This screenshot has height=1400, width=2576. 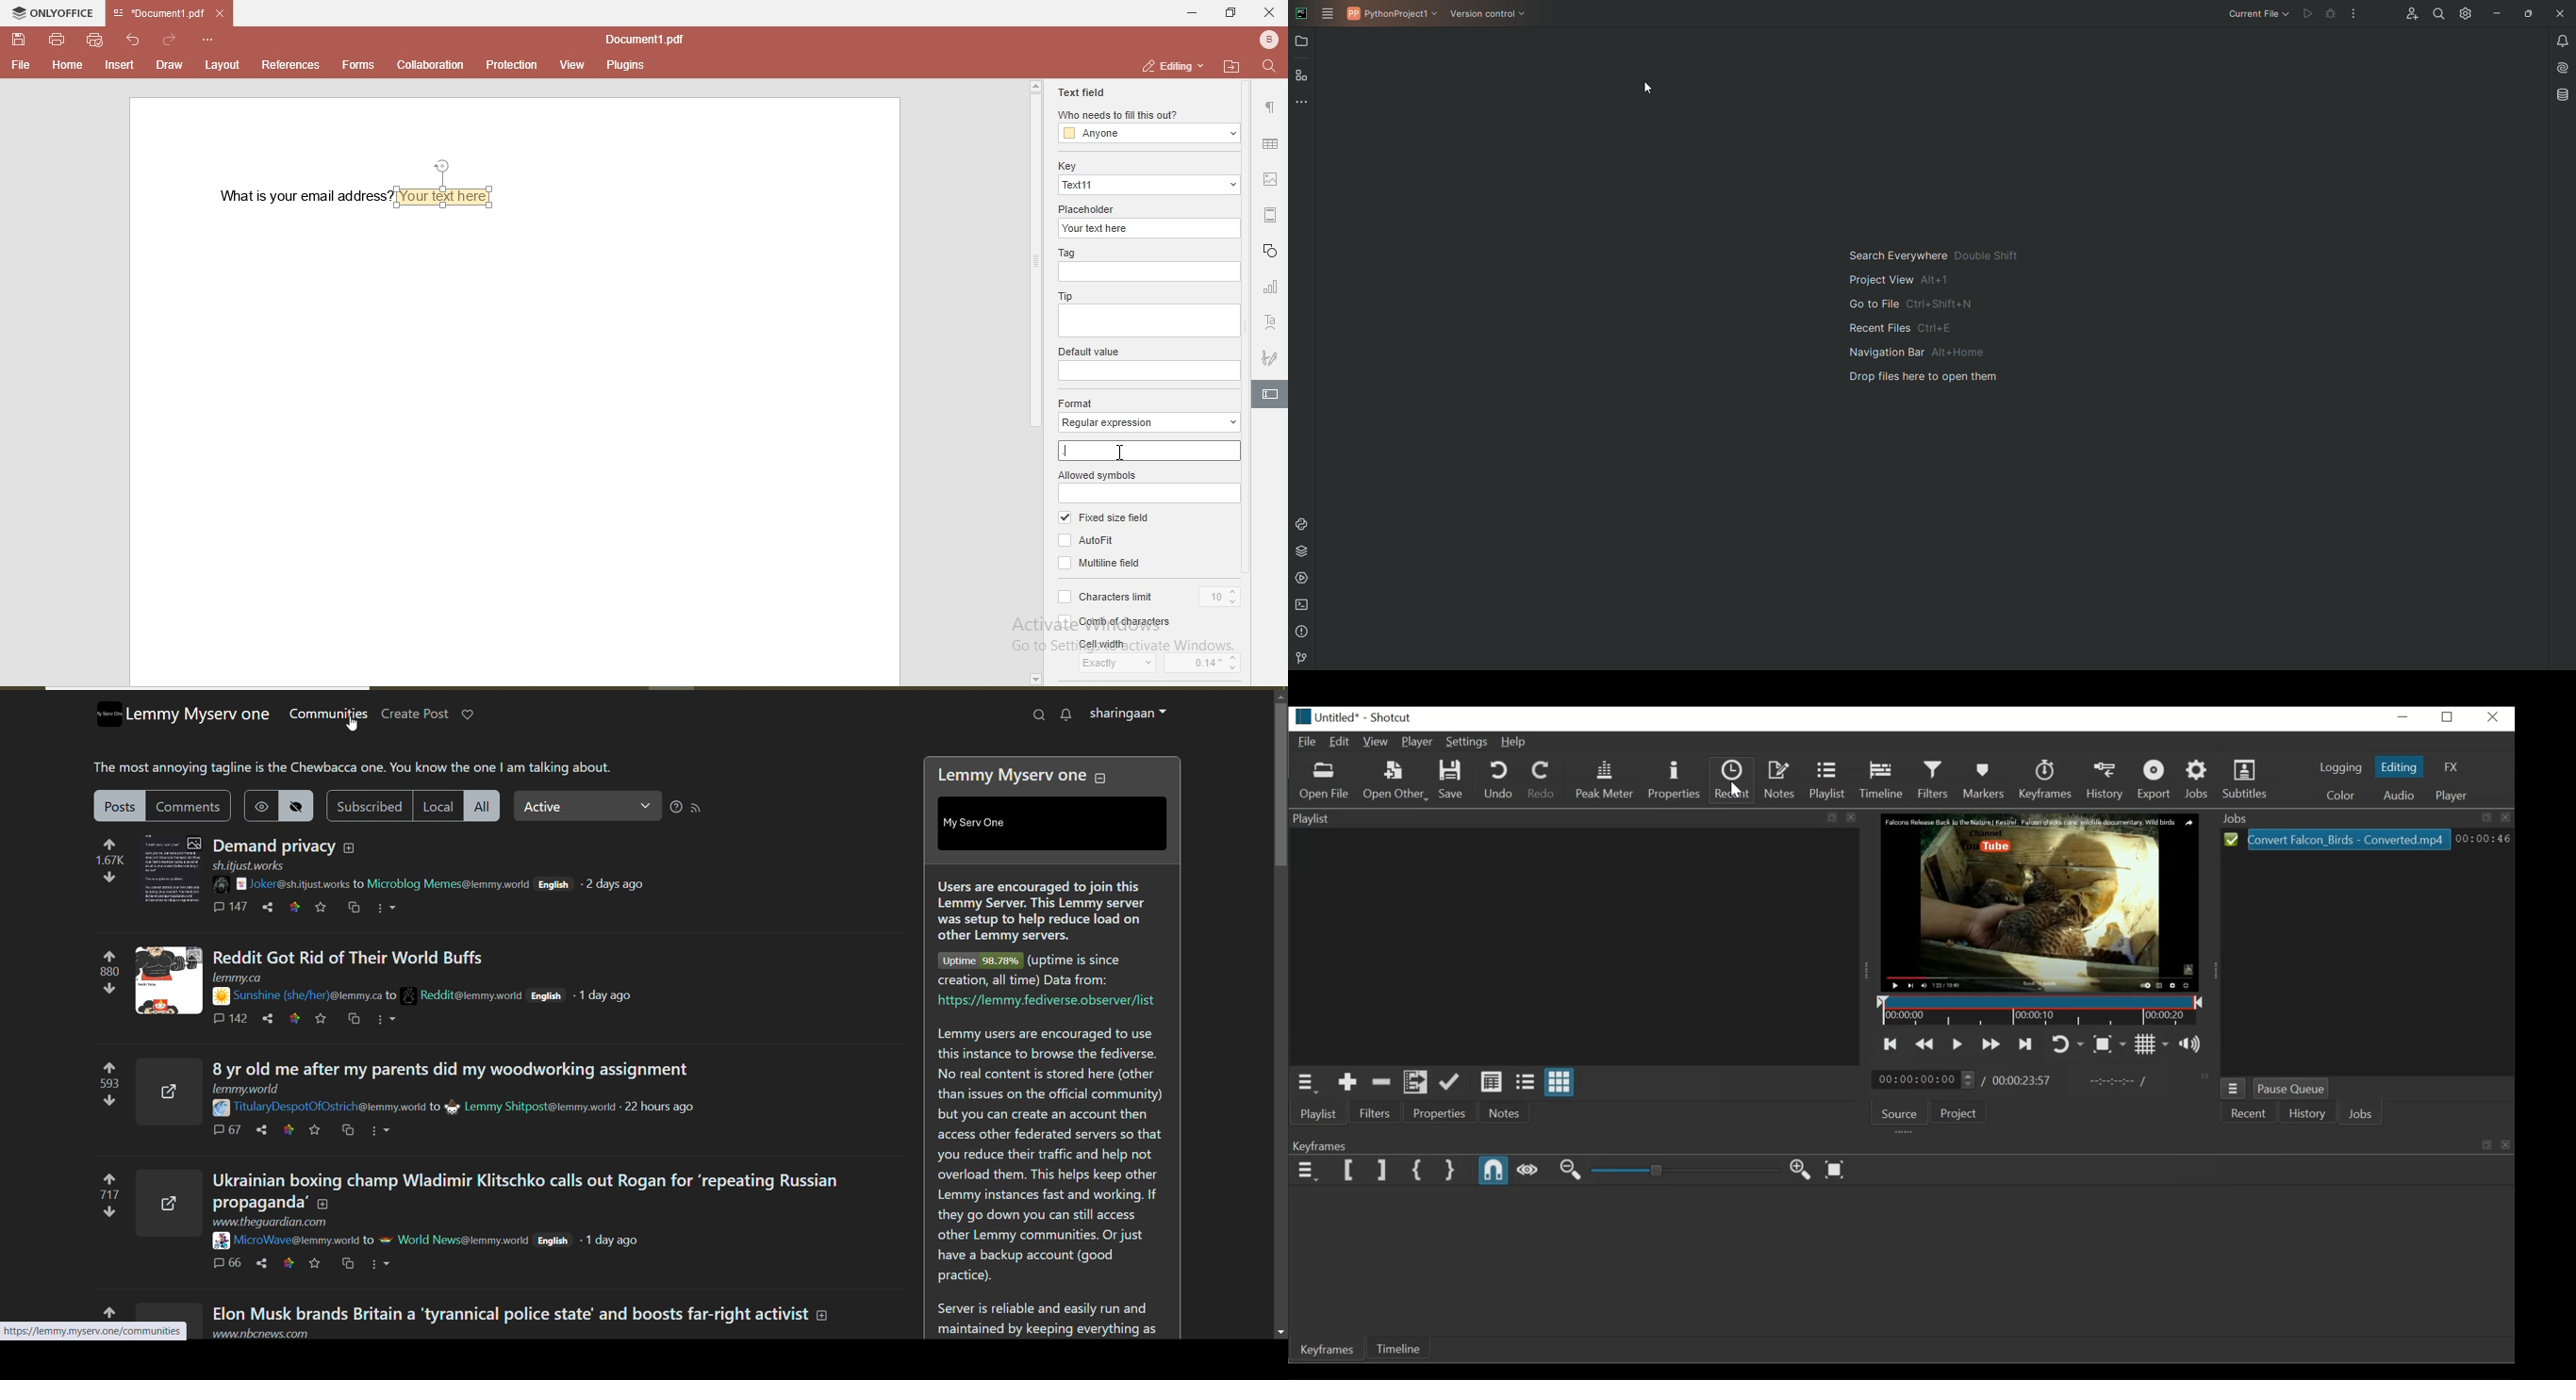 I want to click on file name, so click(x=644, y=39).